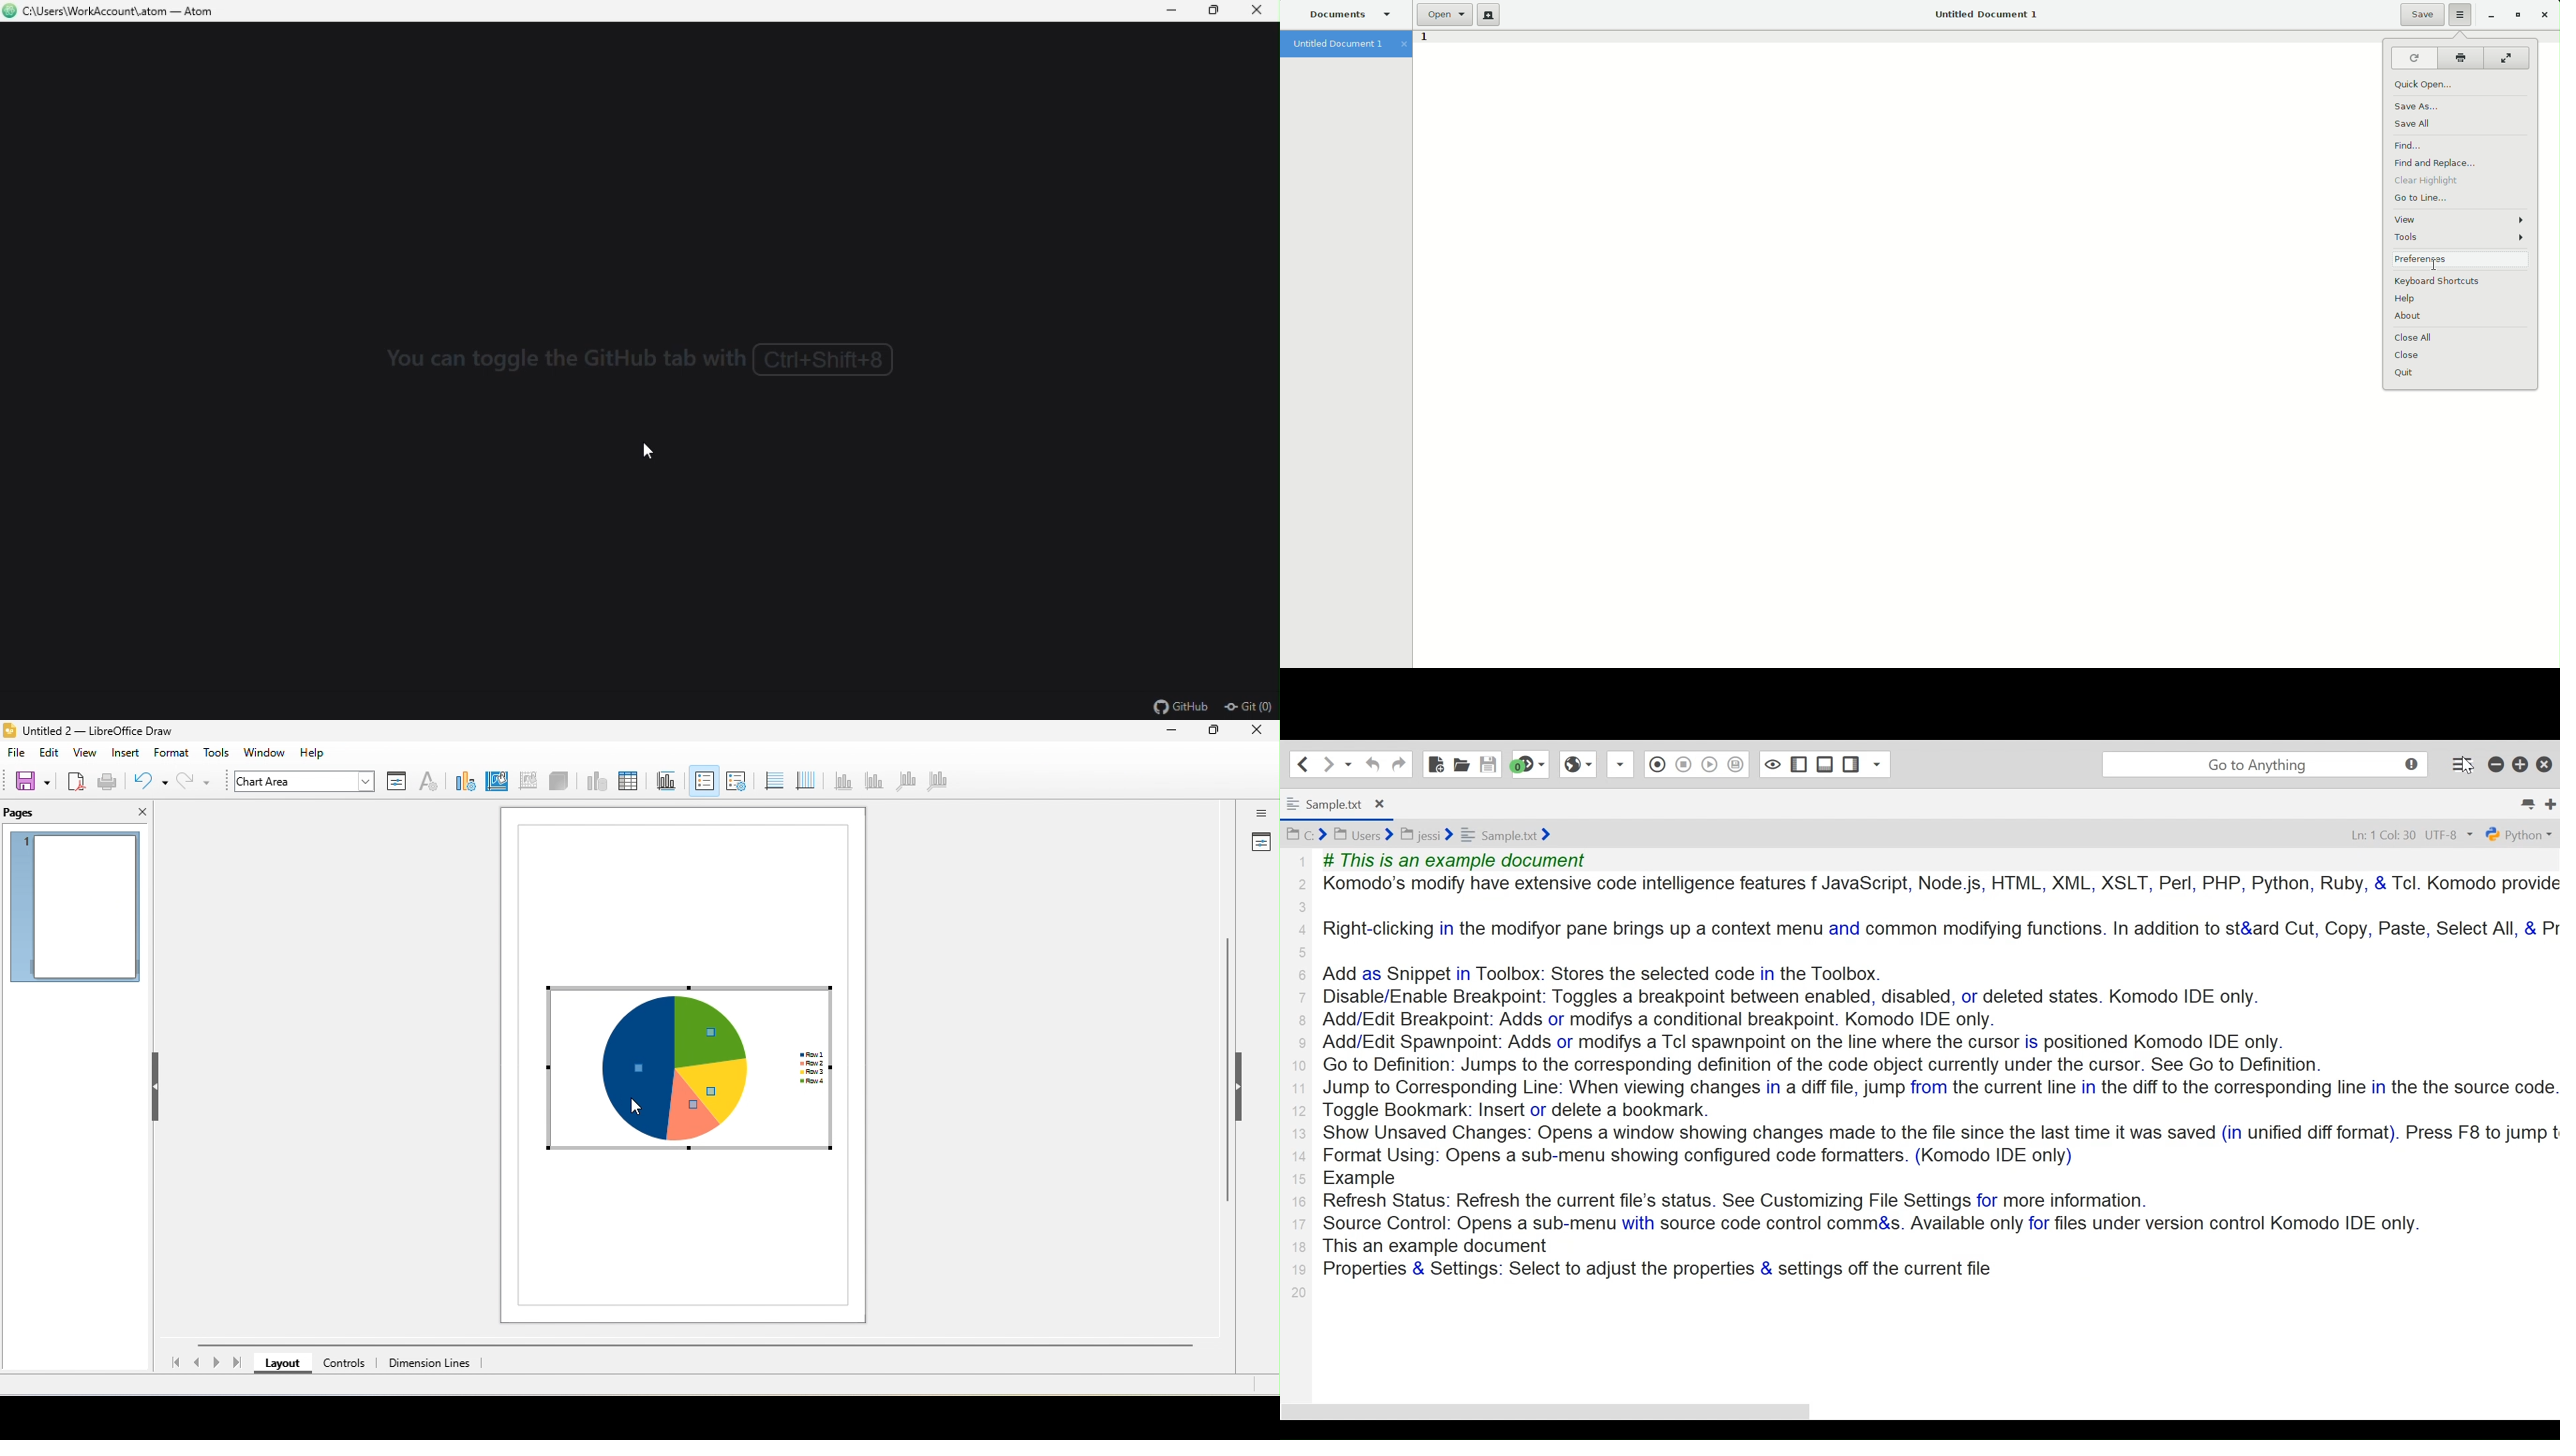  Describe the element at coordinates (217, 1364) in the screenshot. I see `next` at that location.